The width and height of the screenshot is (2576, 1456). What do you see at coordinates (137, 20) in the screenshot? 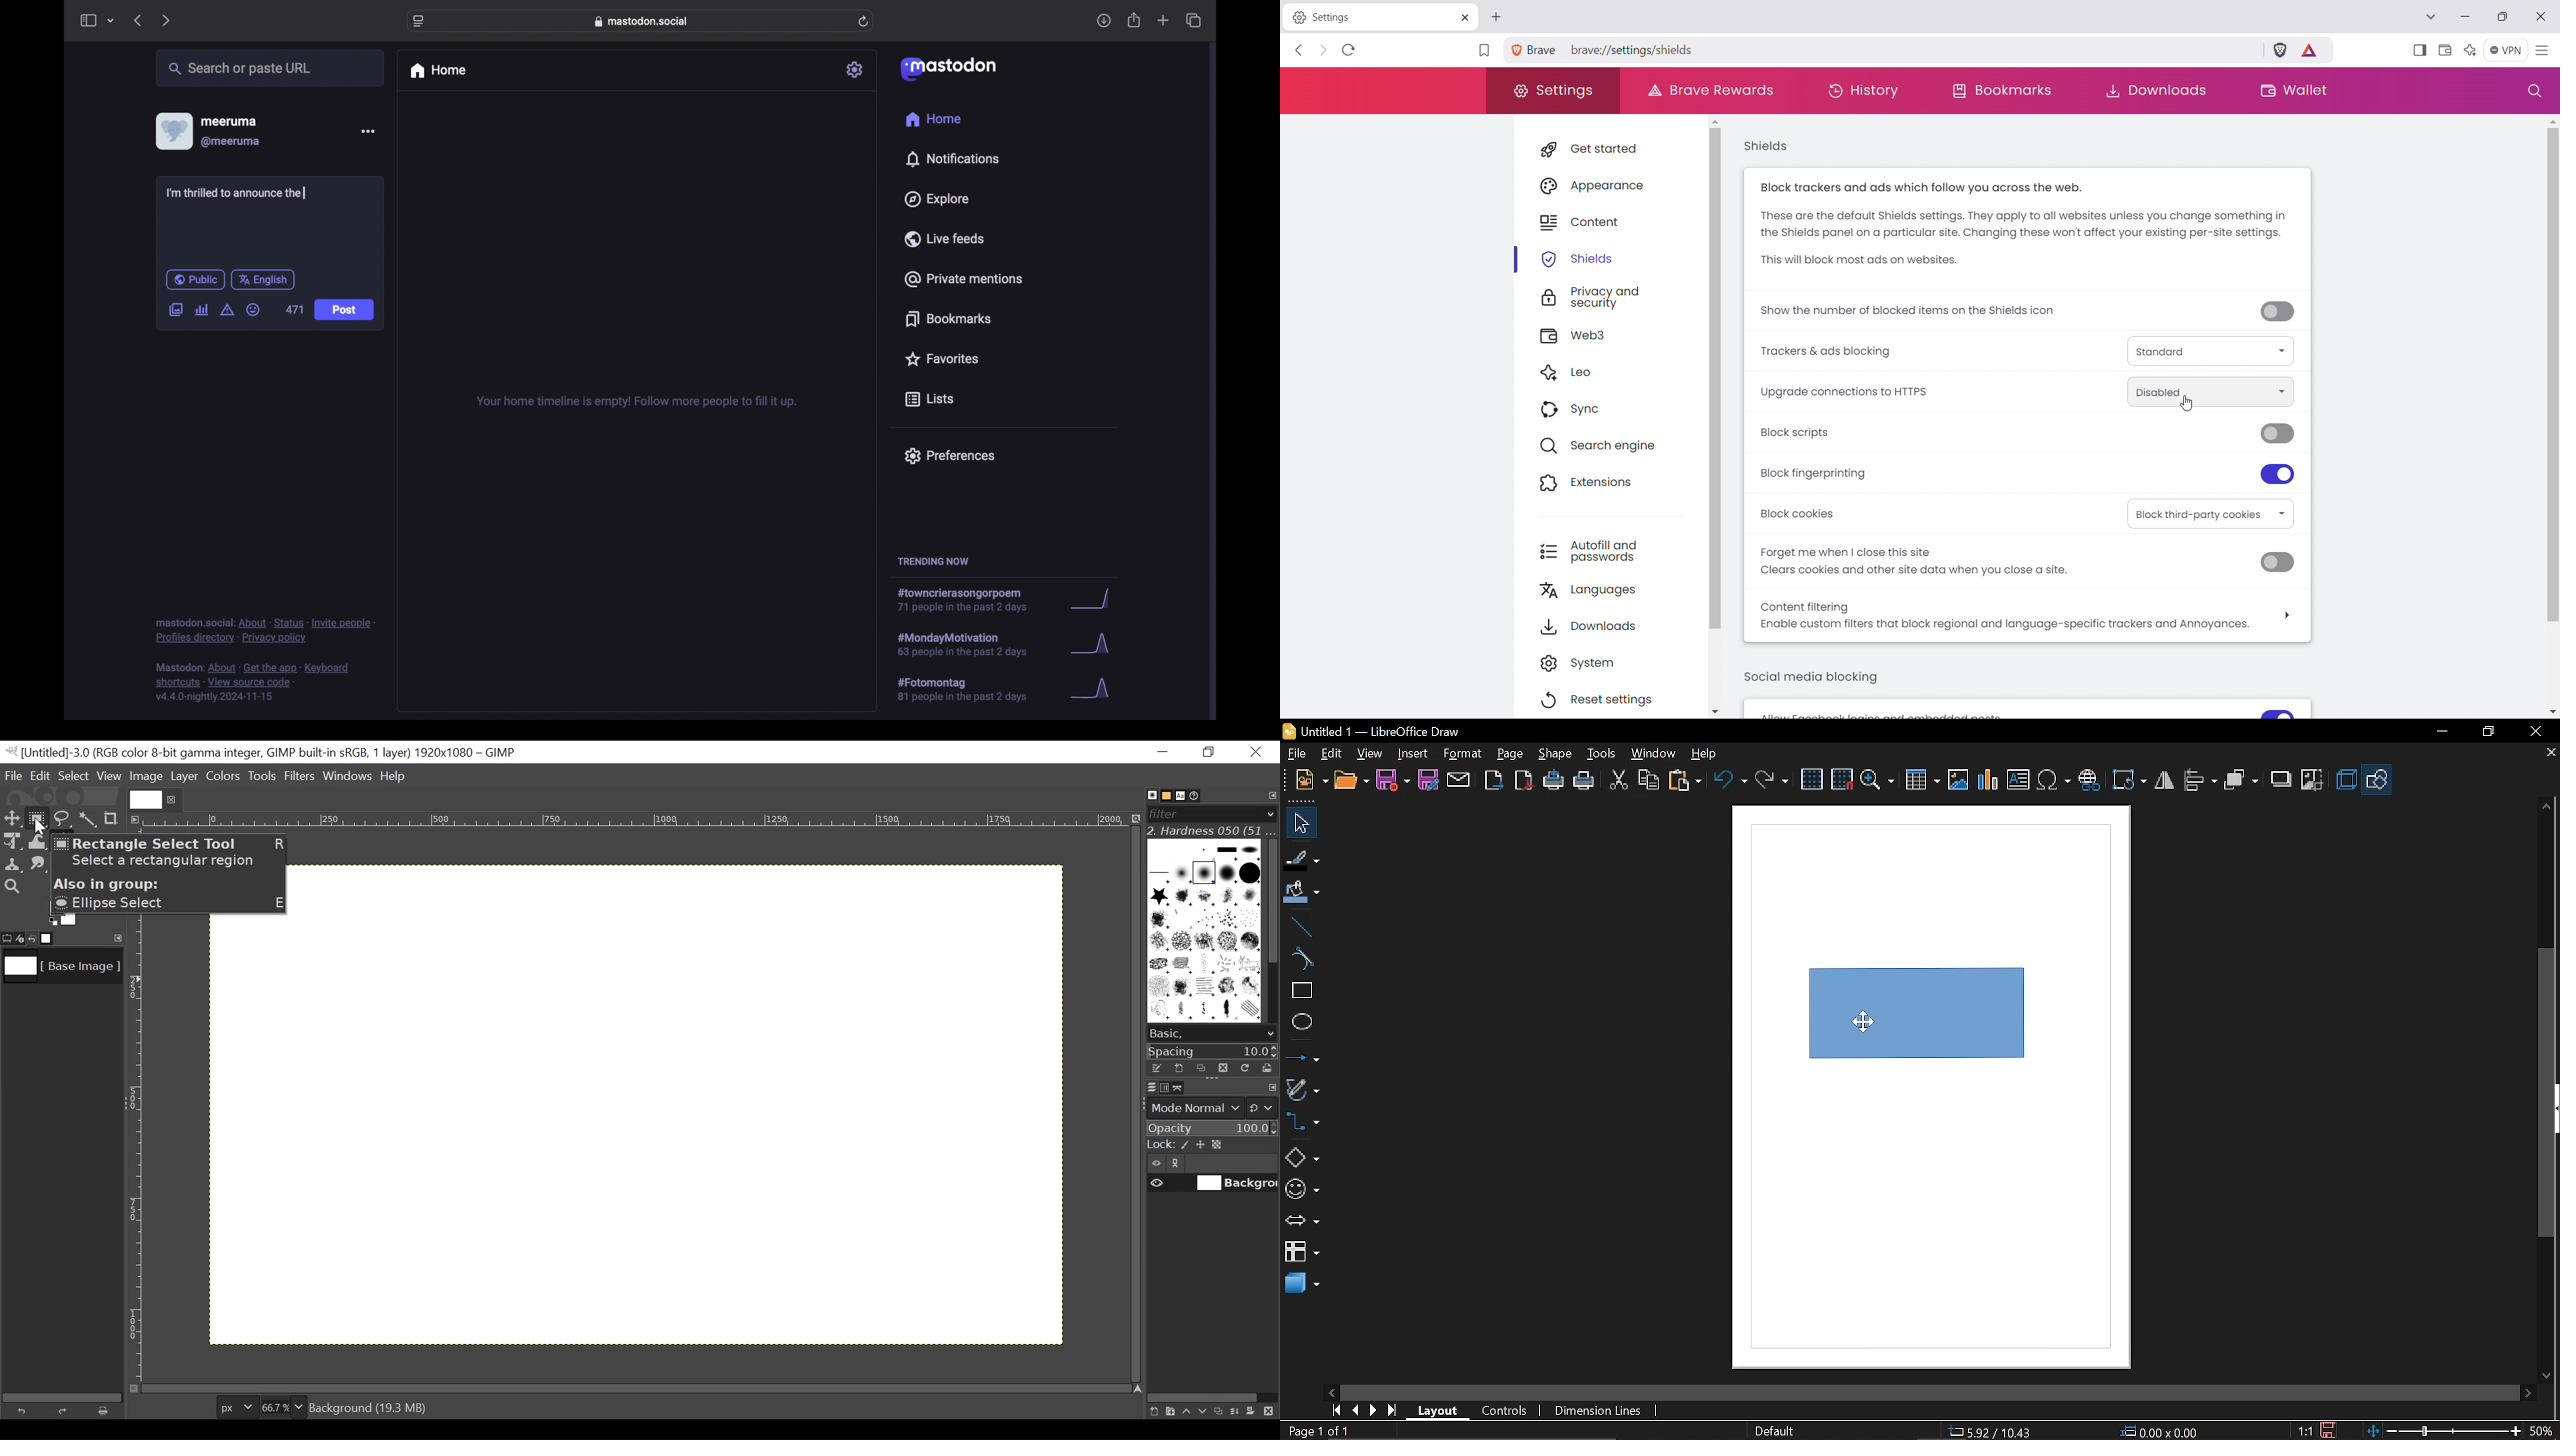
I see `previous` at bounding box center [137, 20].